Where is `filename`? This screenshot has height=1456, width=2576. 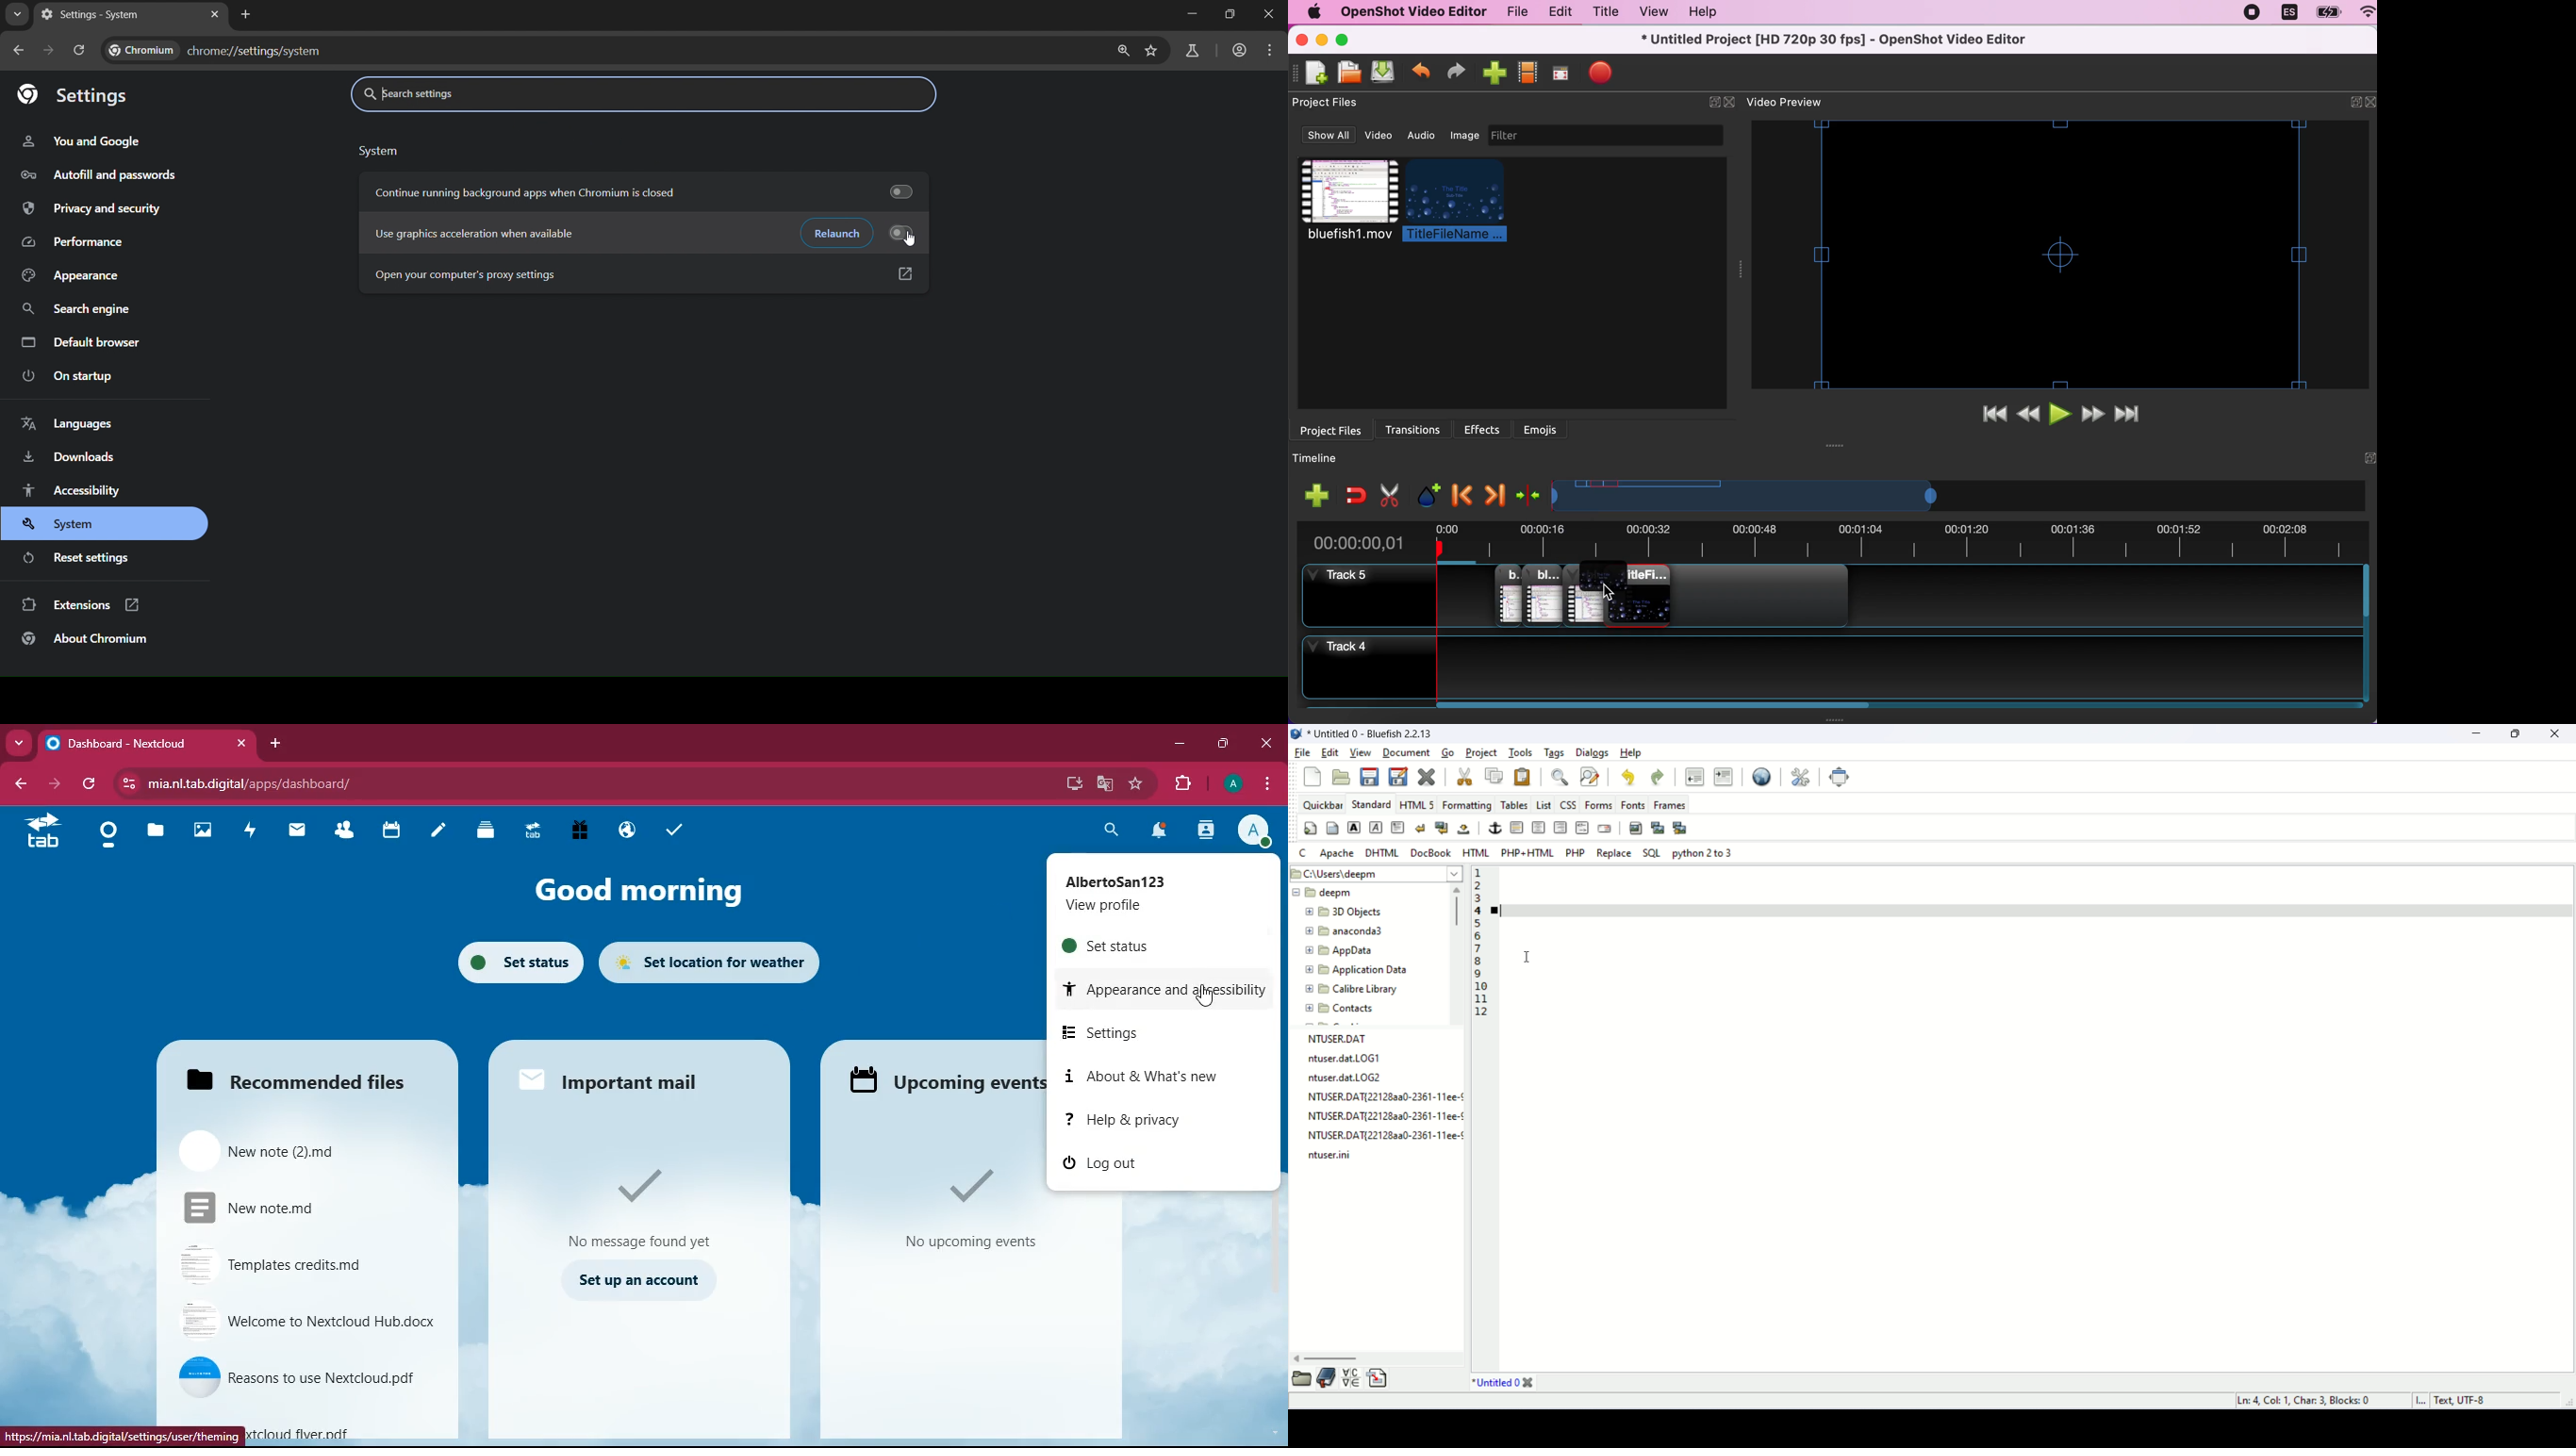
filename is located at coordinates (1368, 892).